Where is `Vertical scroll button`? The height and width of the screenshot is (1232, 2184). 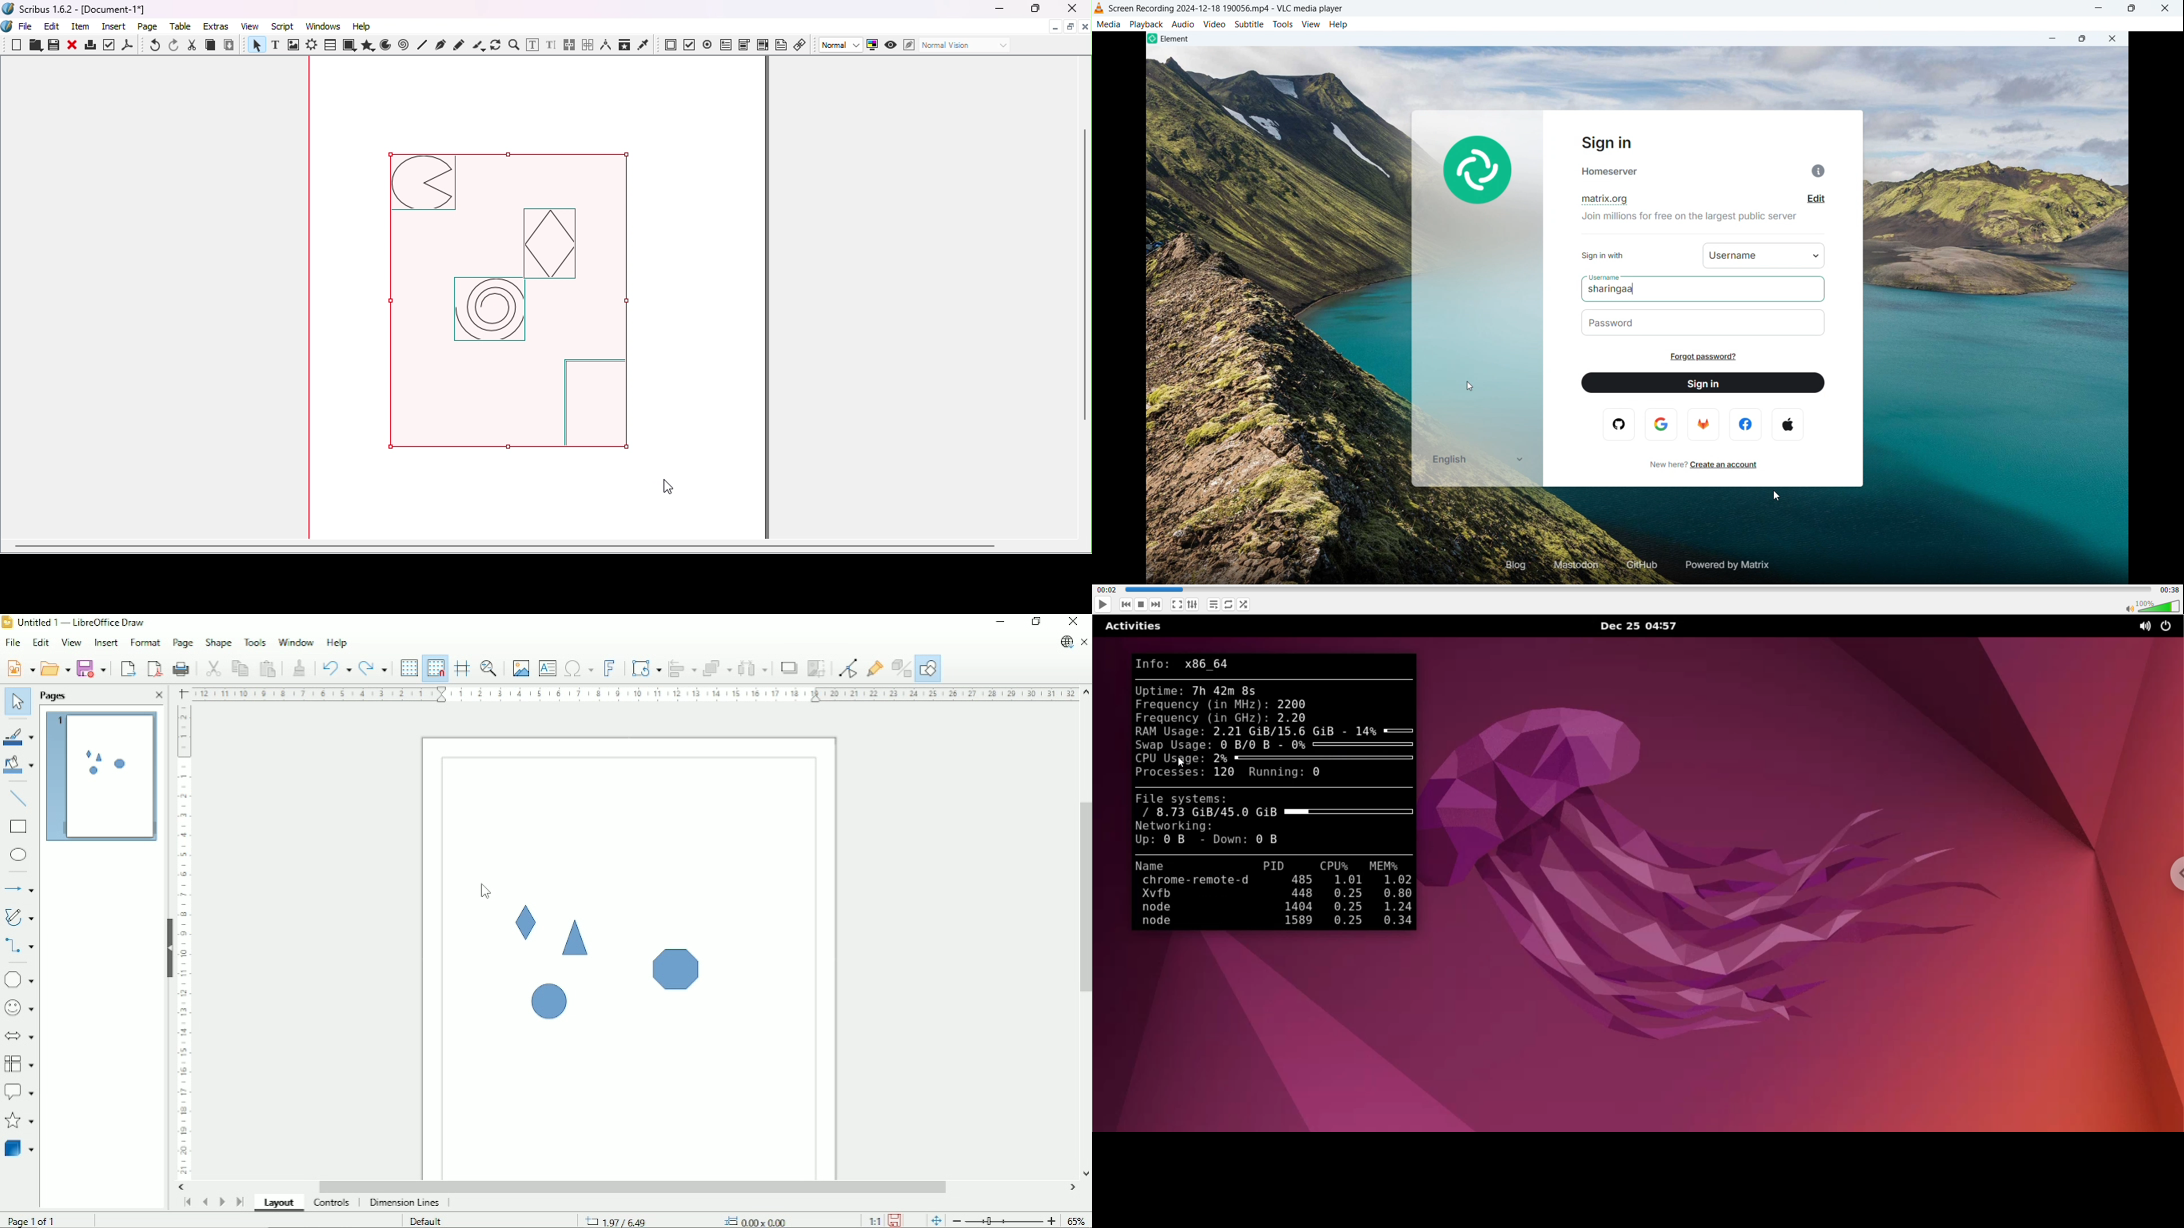
Vertical scroll button is located at coordinates (1085, 1173).